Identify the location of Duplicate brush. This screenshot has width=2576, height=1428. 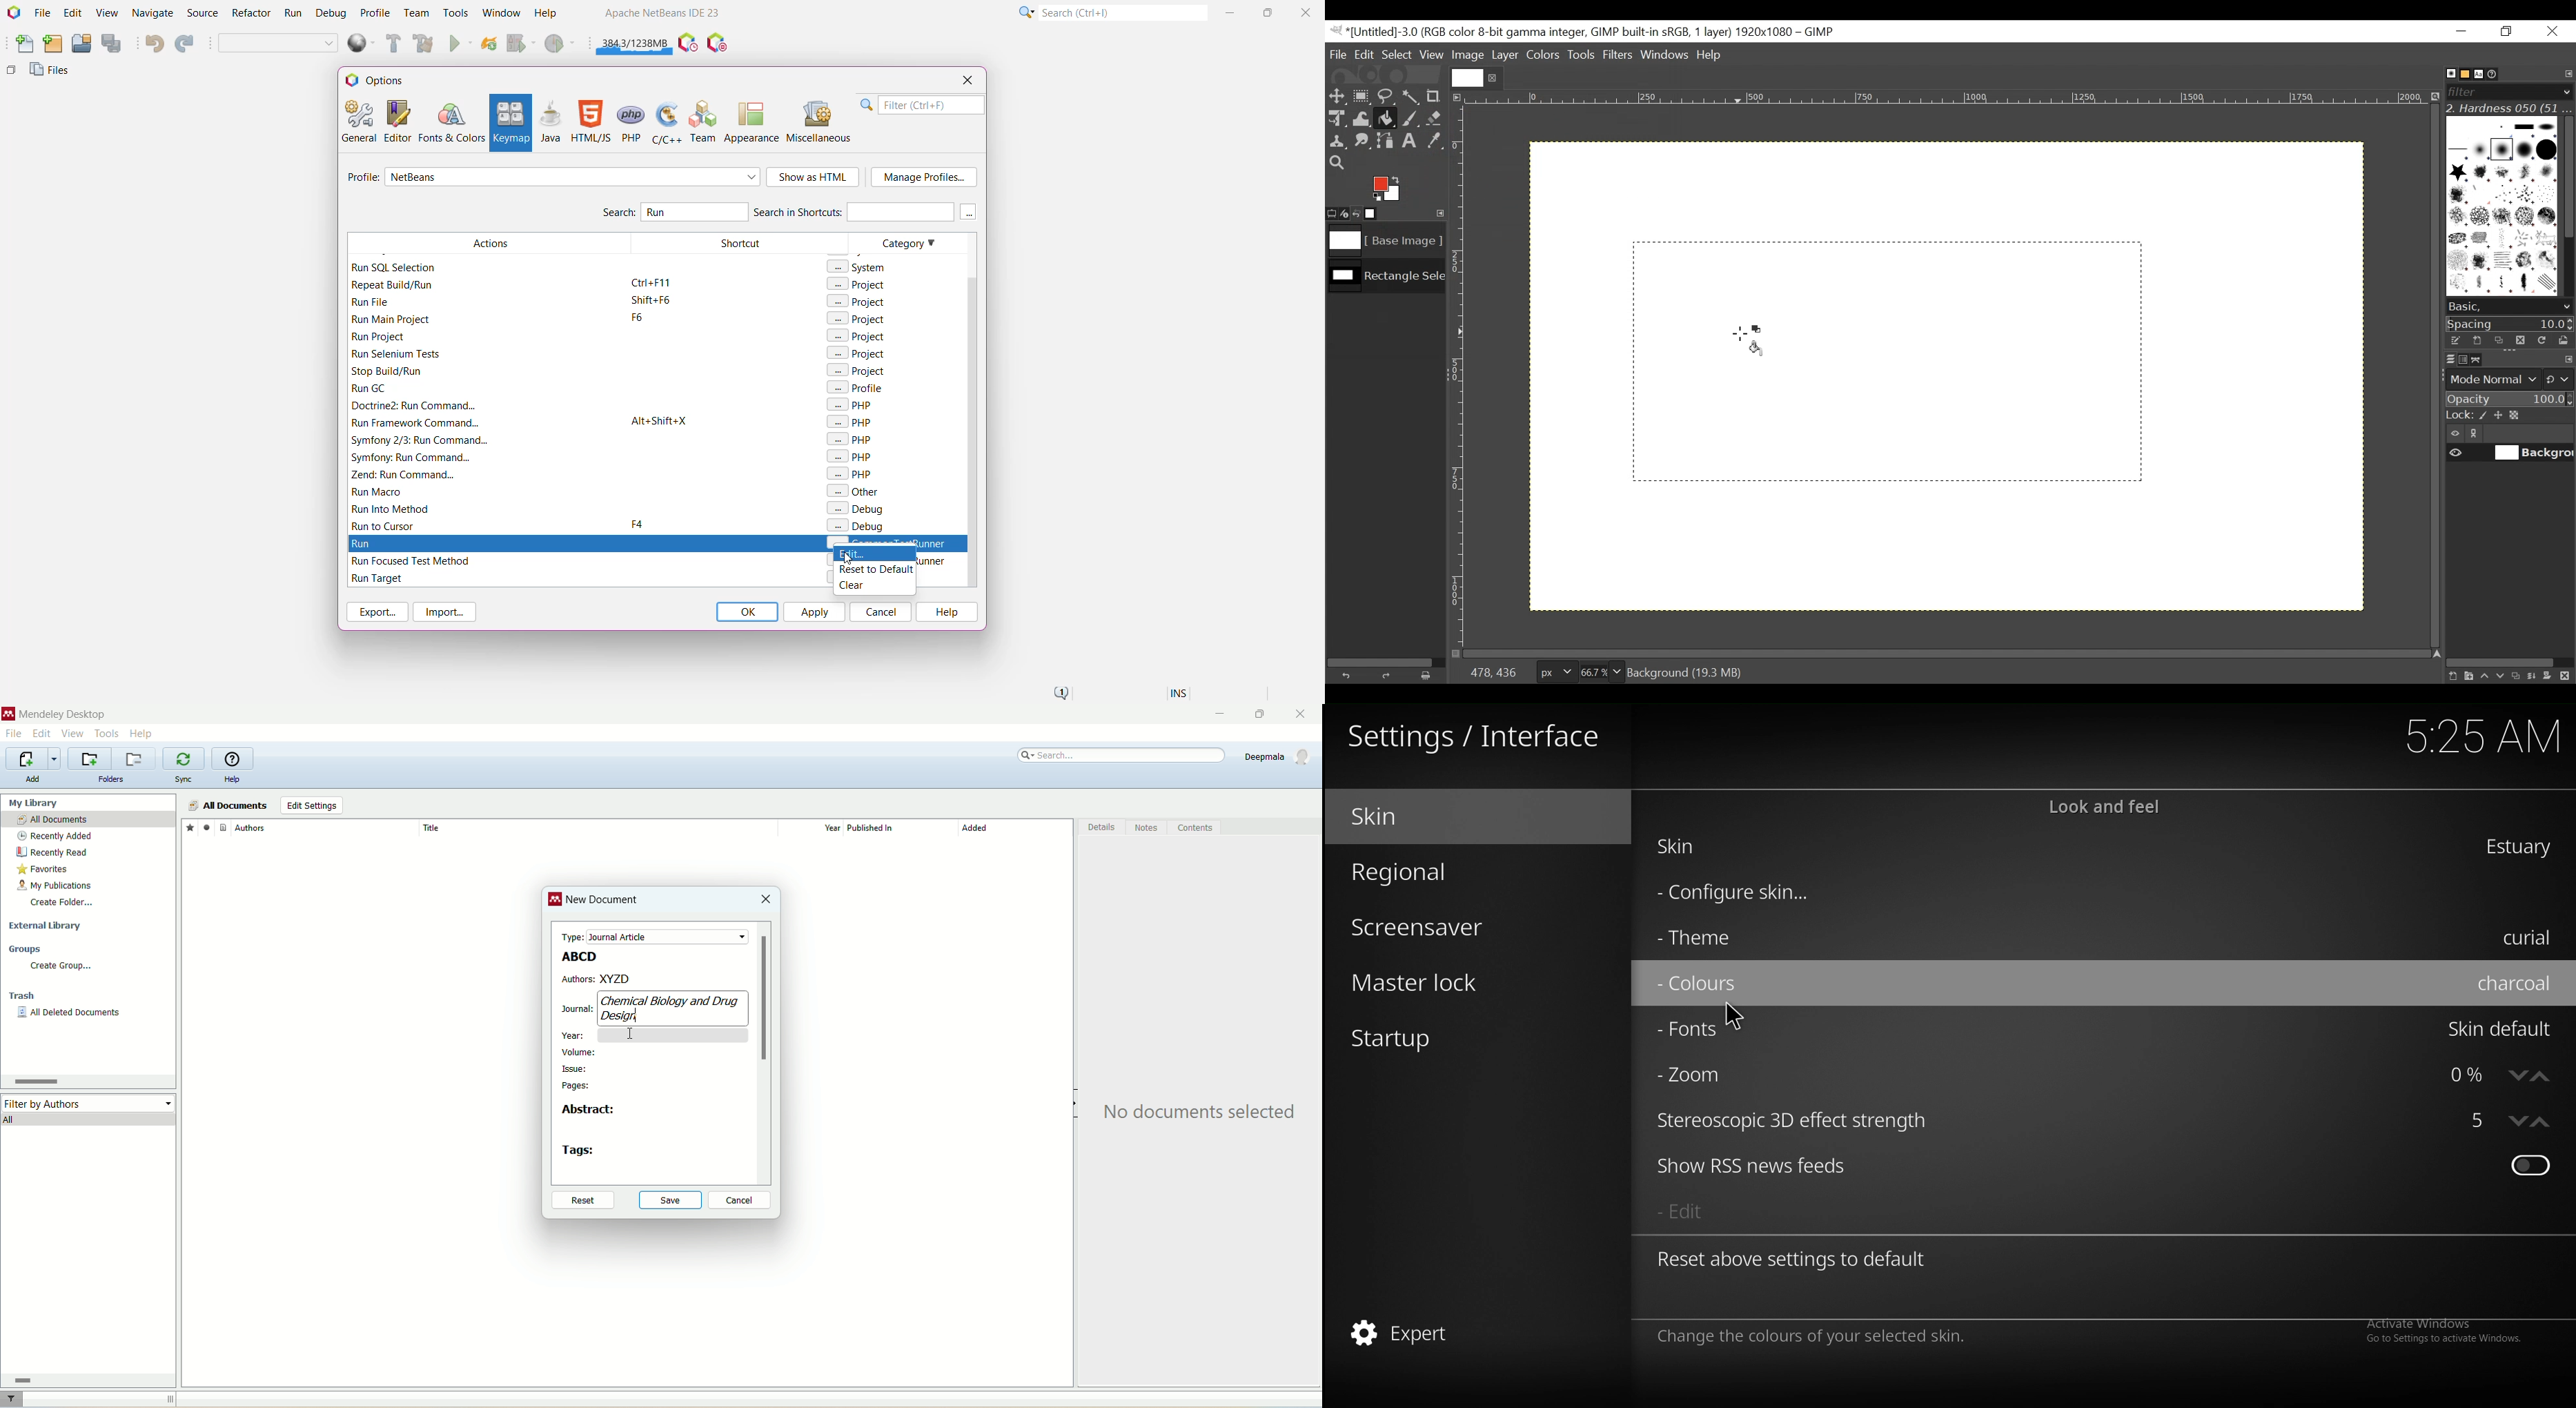
(2499, 340).